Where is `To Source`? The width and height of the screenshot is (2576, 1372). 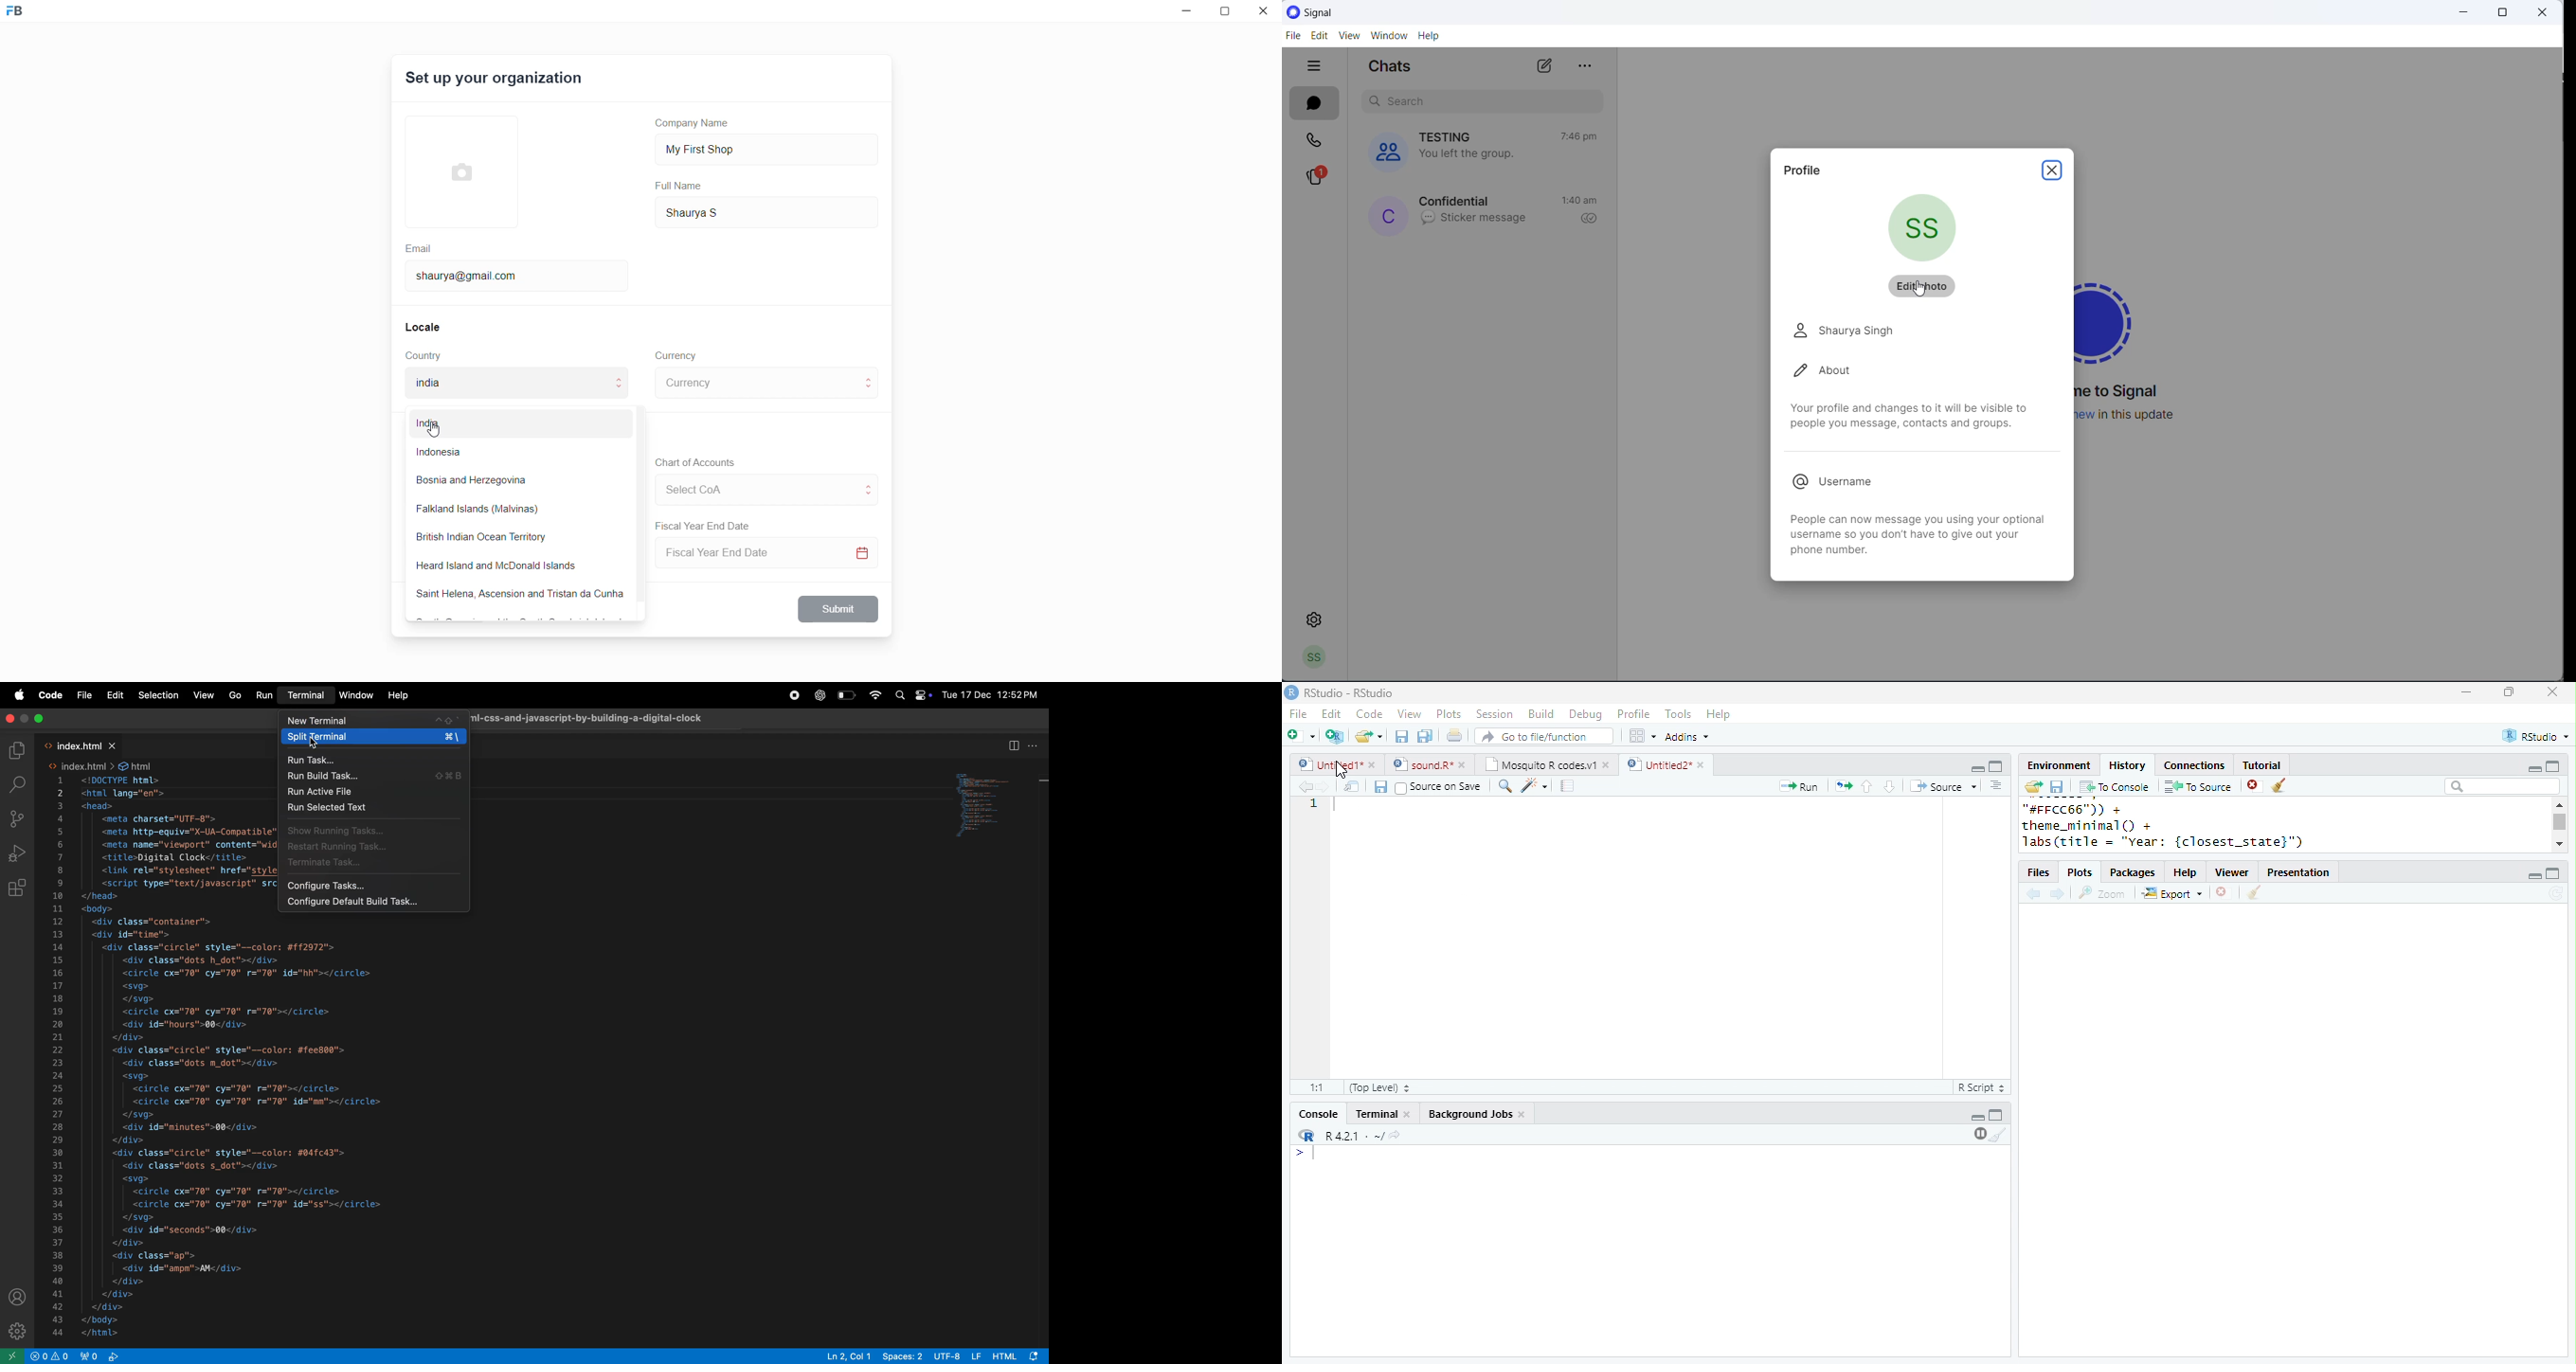
To Source is located at coordinates (2198, 786).